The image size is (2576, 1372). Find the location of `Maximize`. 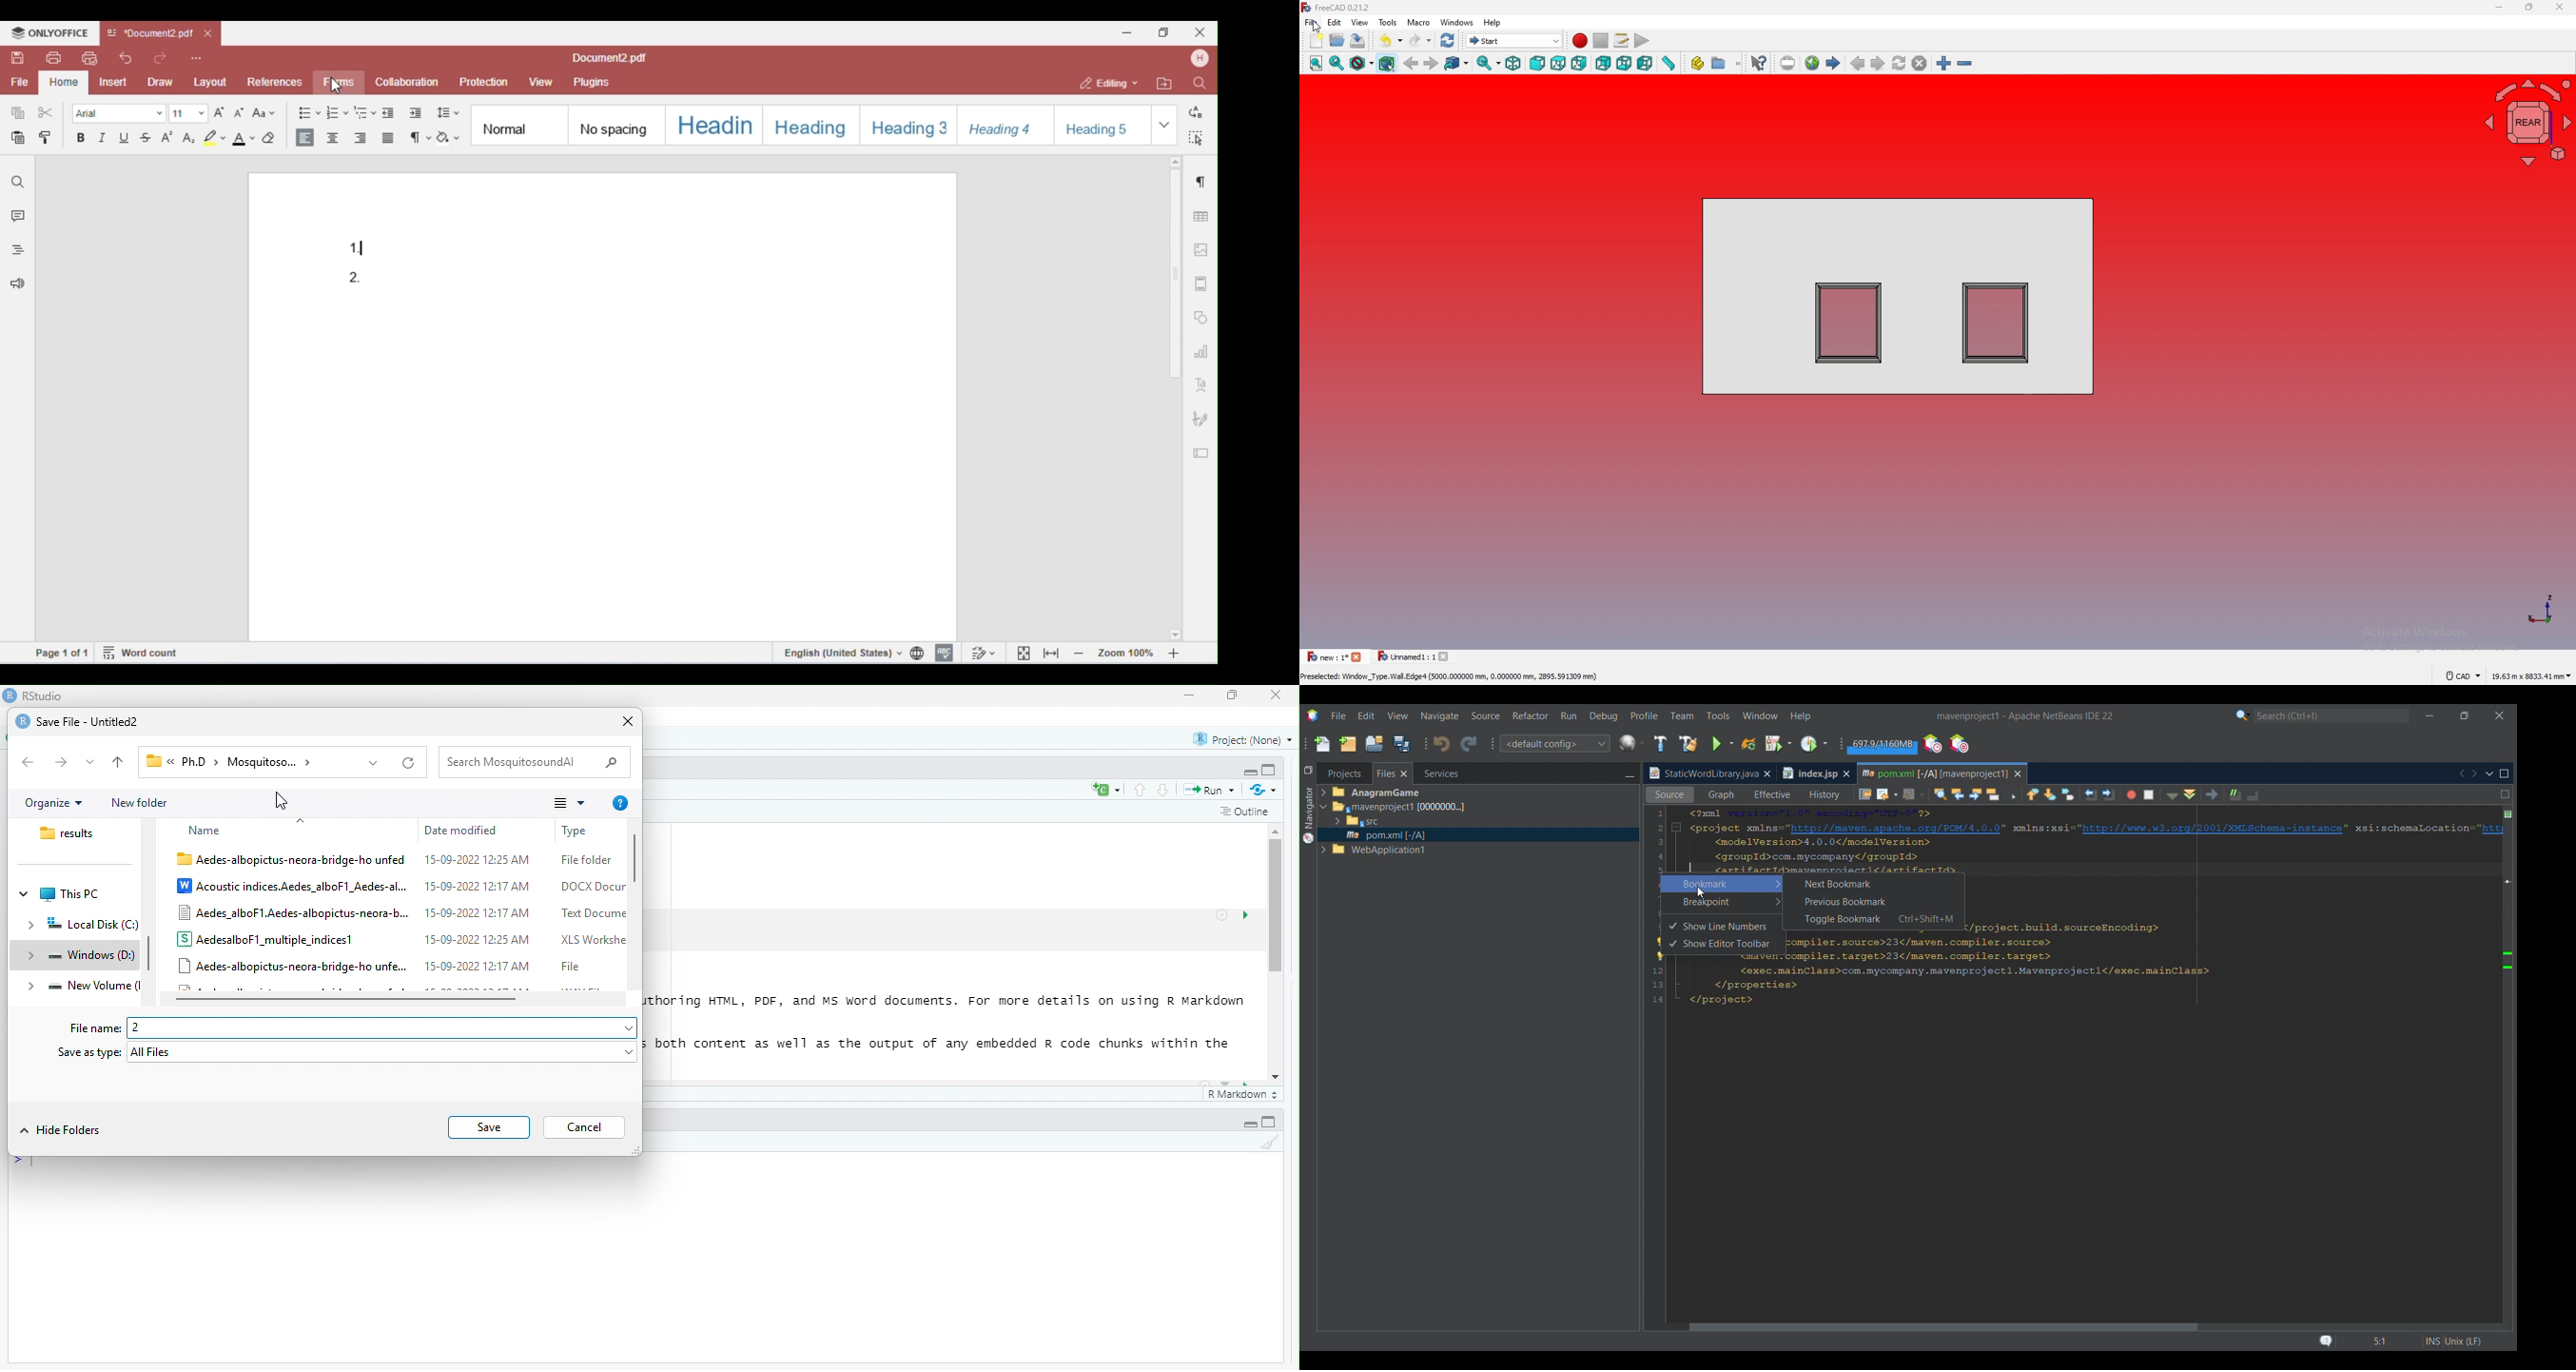

Maximize is located at coordinates (2504, 774).